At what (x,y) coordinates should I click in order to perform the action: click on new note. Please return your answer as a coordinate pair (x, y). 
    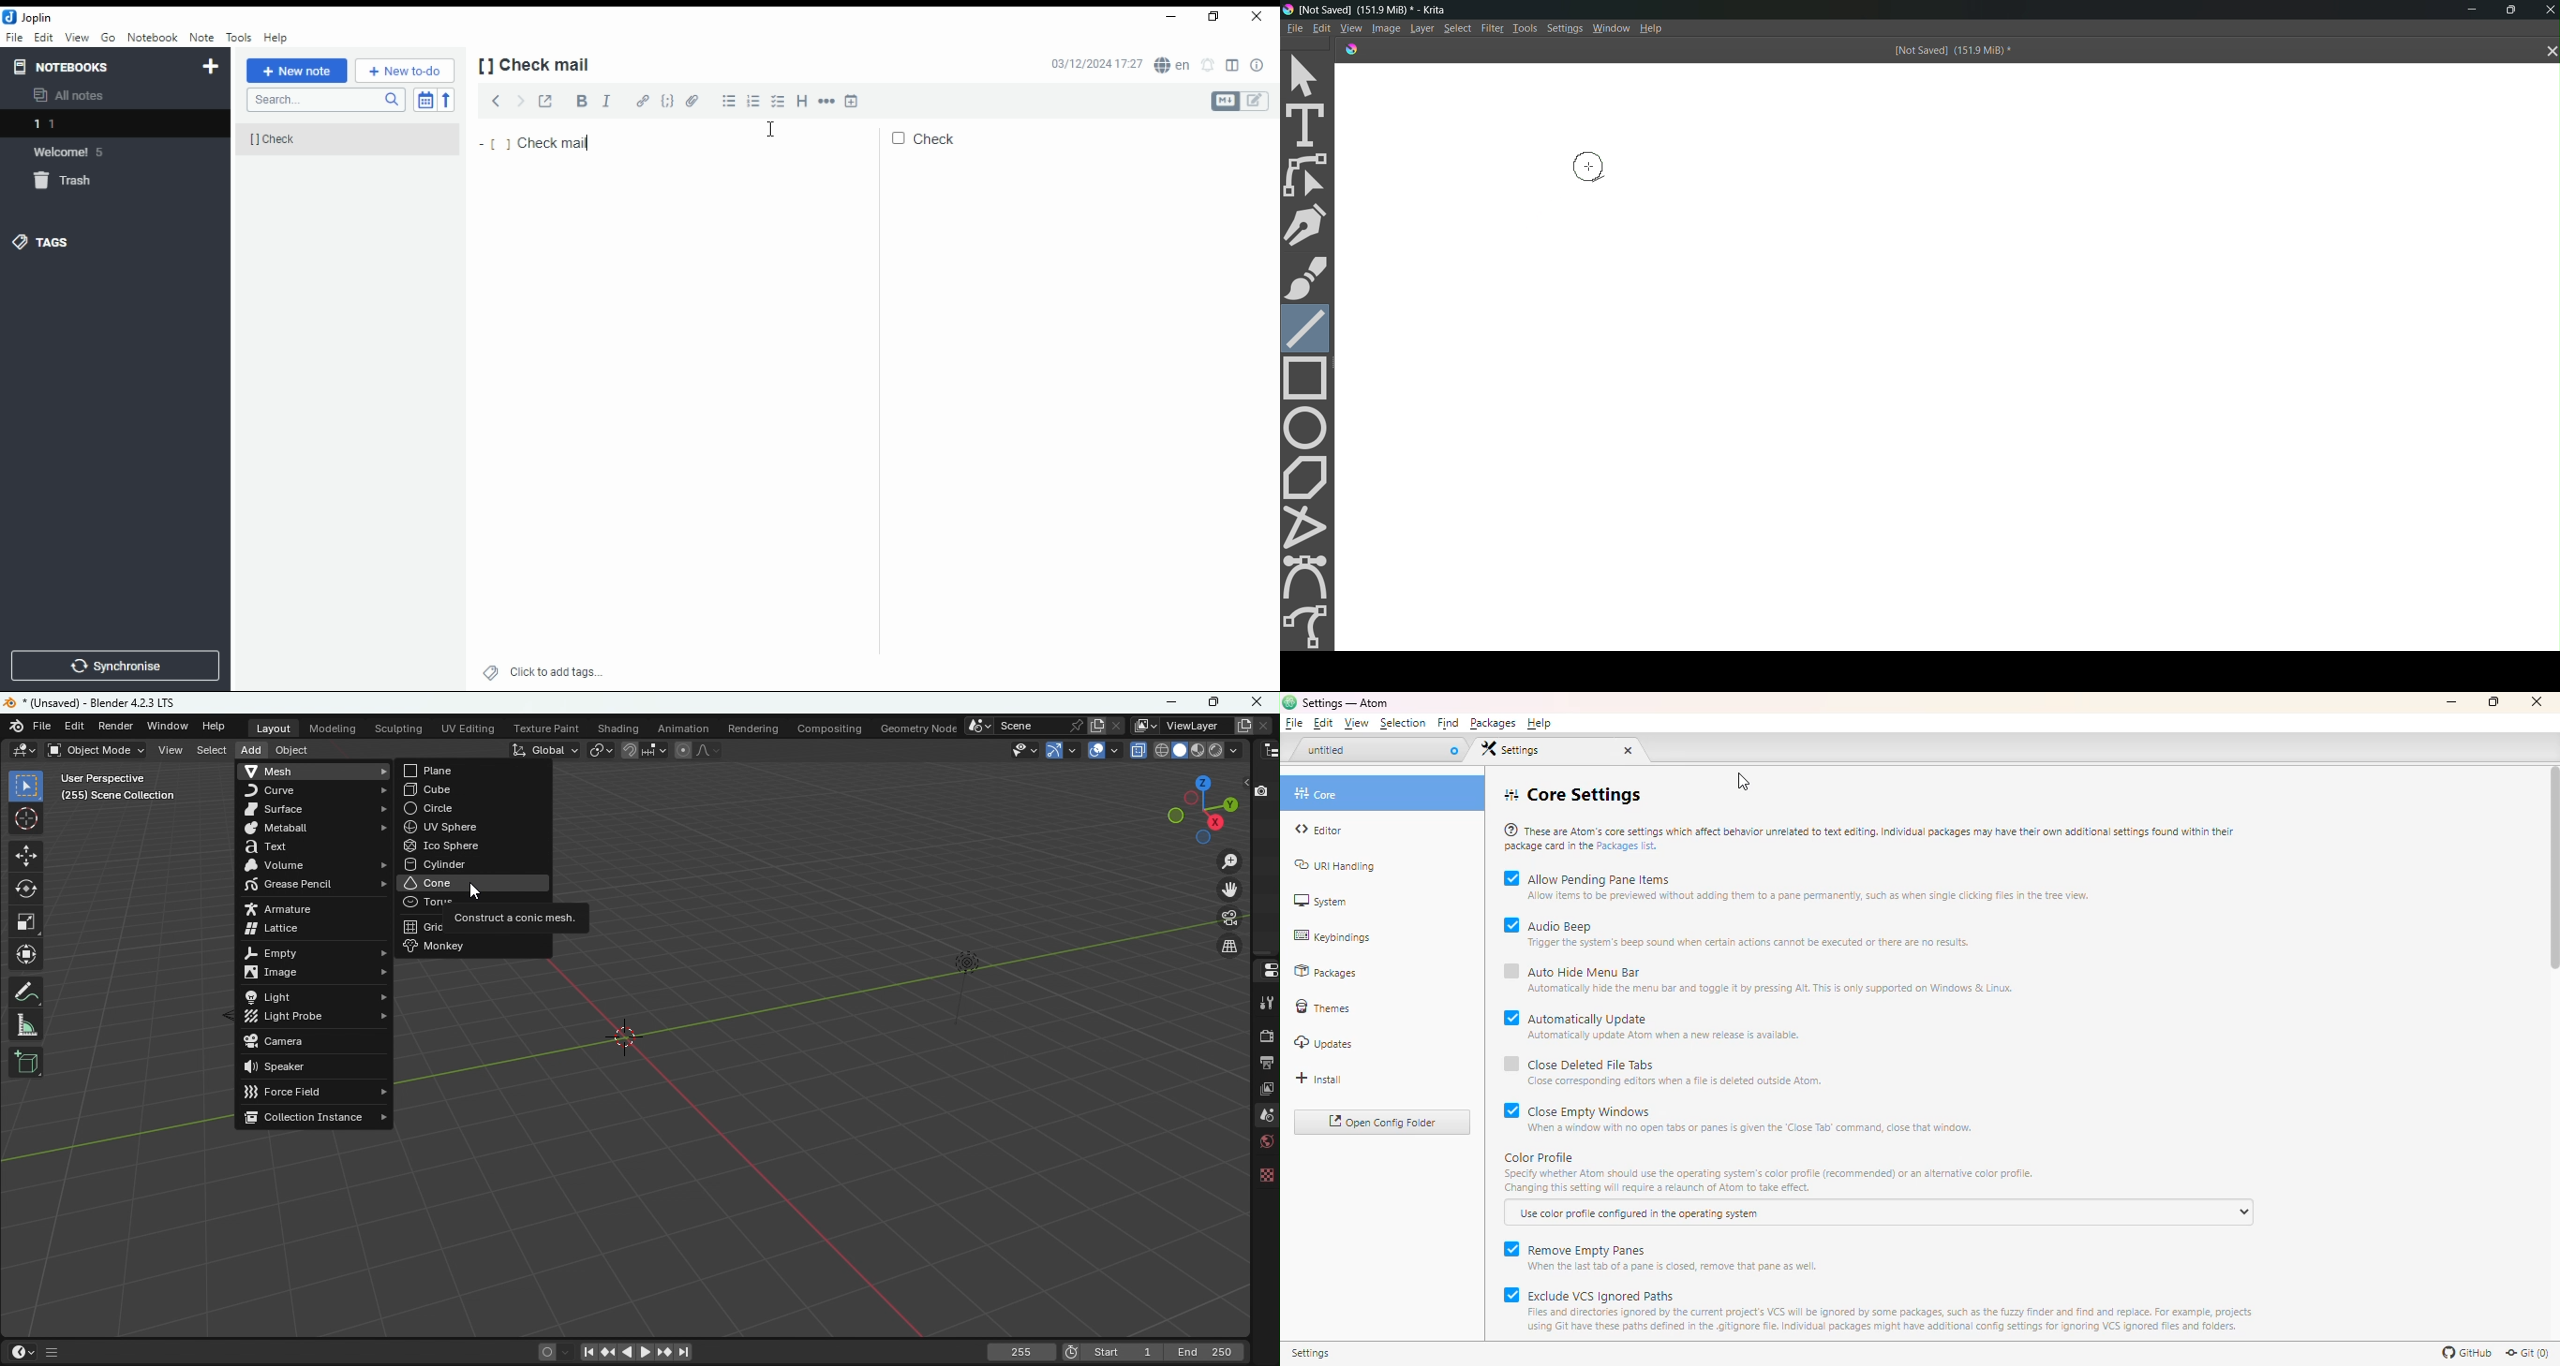
    Looking at the image, I should click on (297, 71).